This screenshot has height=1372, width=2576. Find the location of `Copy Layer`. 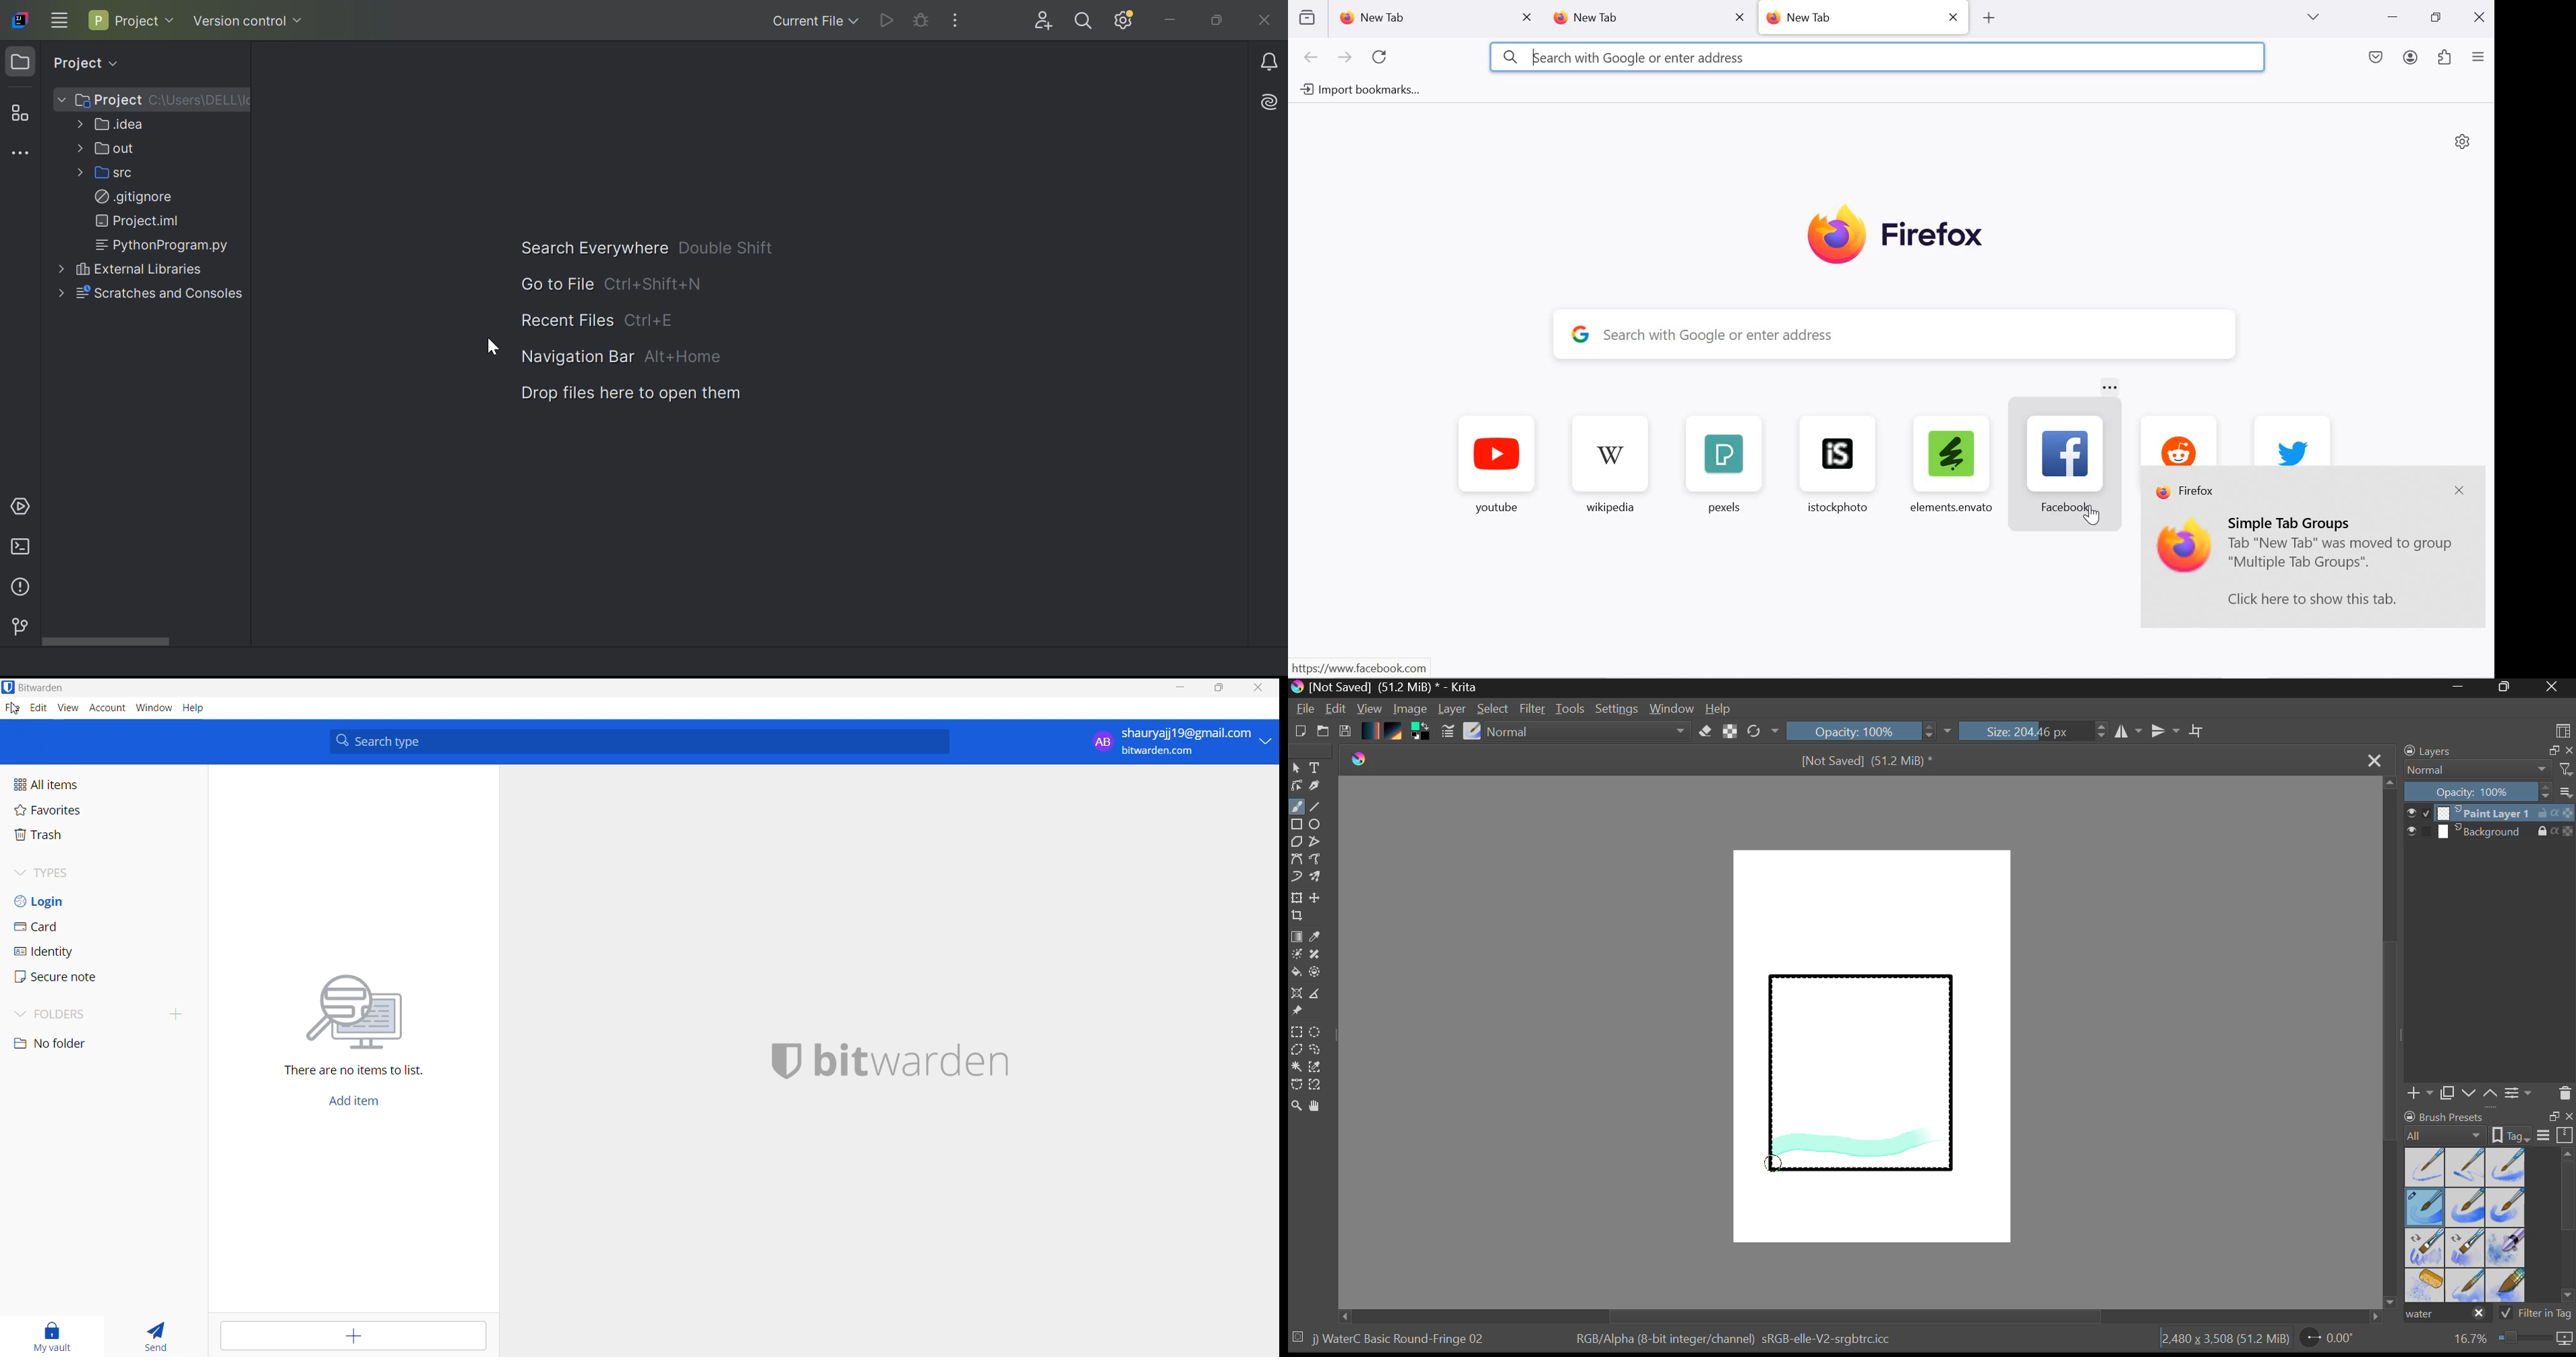

Copy Layer is located at coordinates (2448, 1094).